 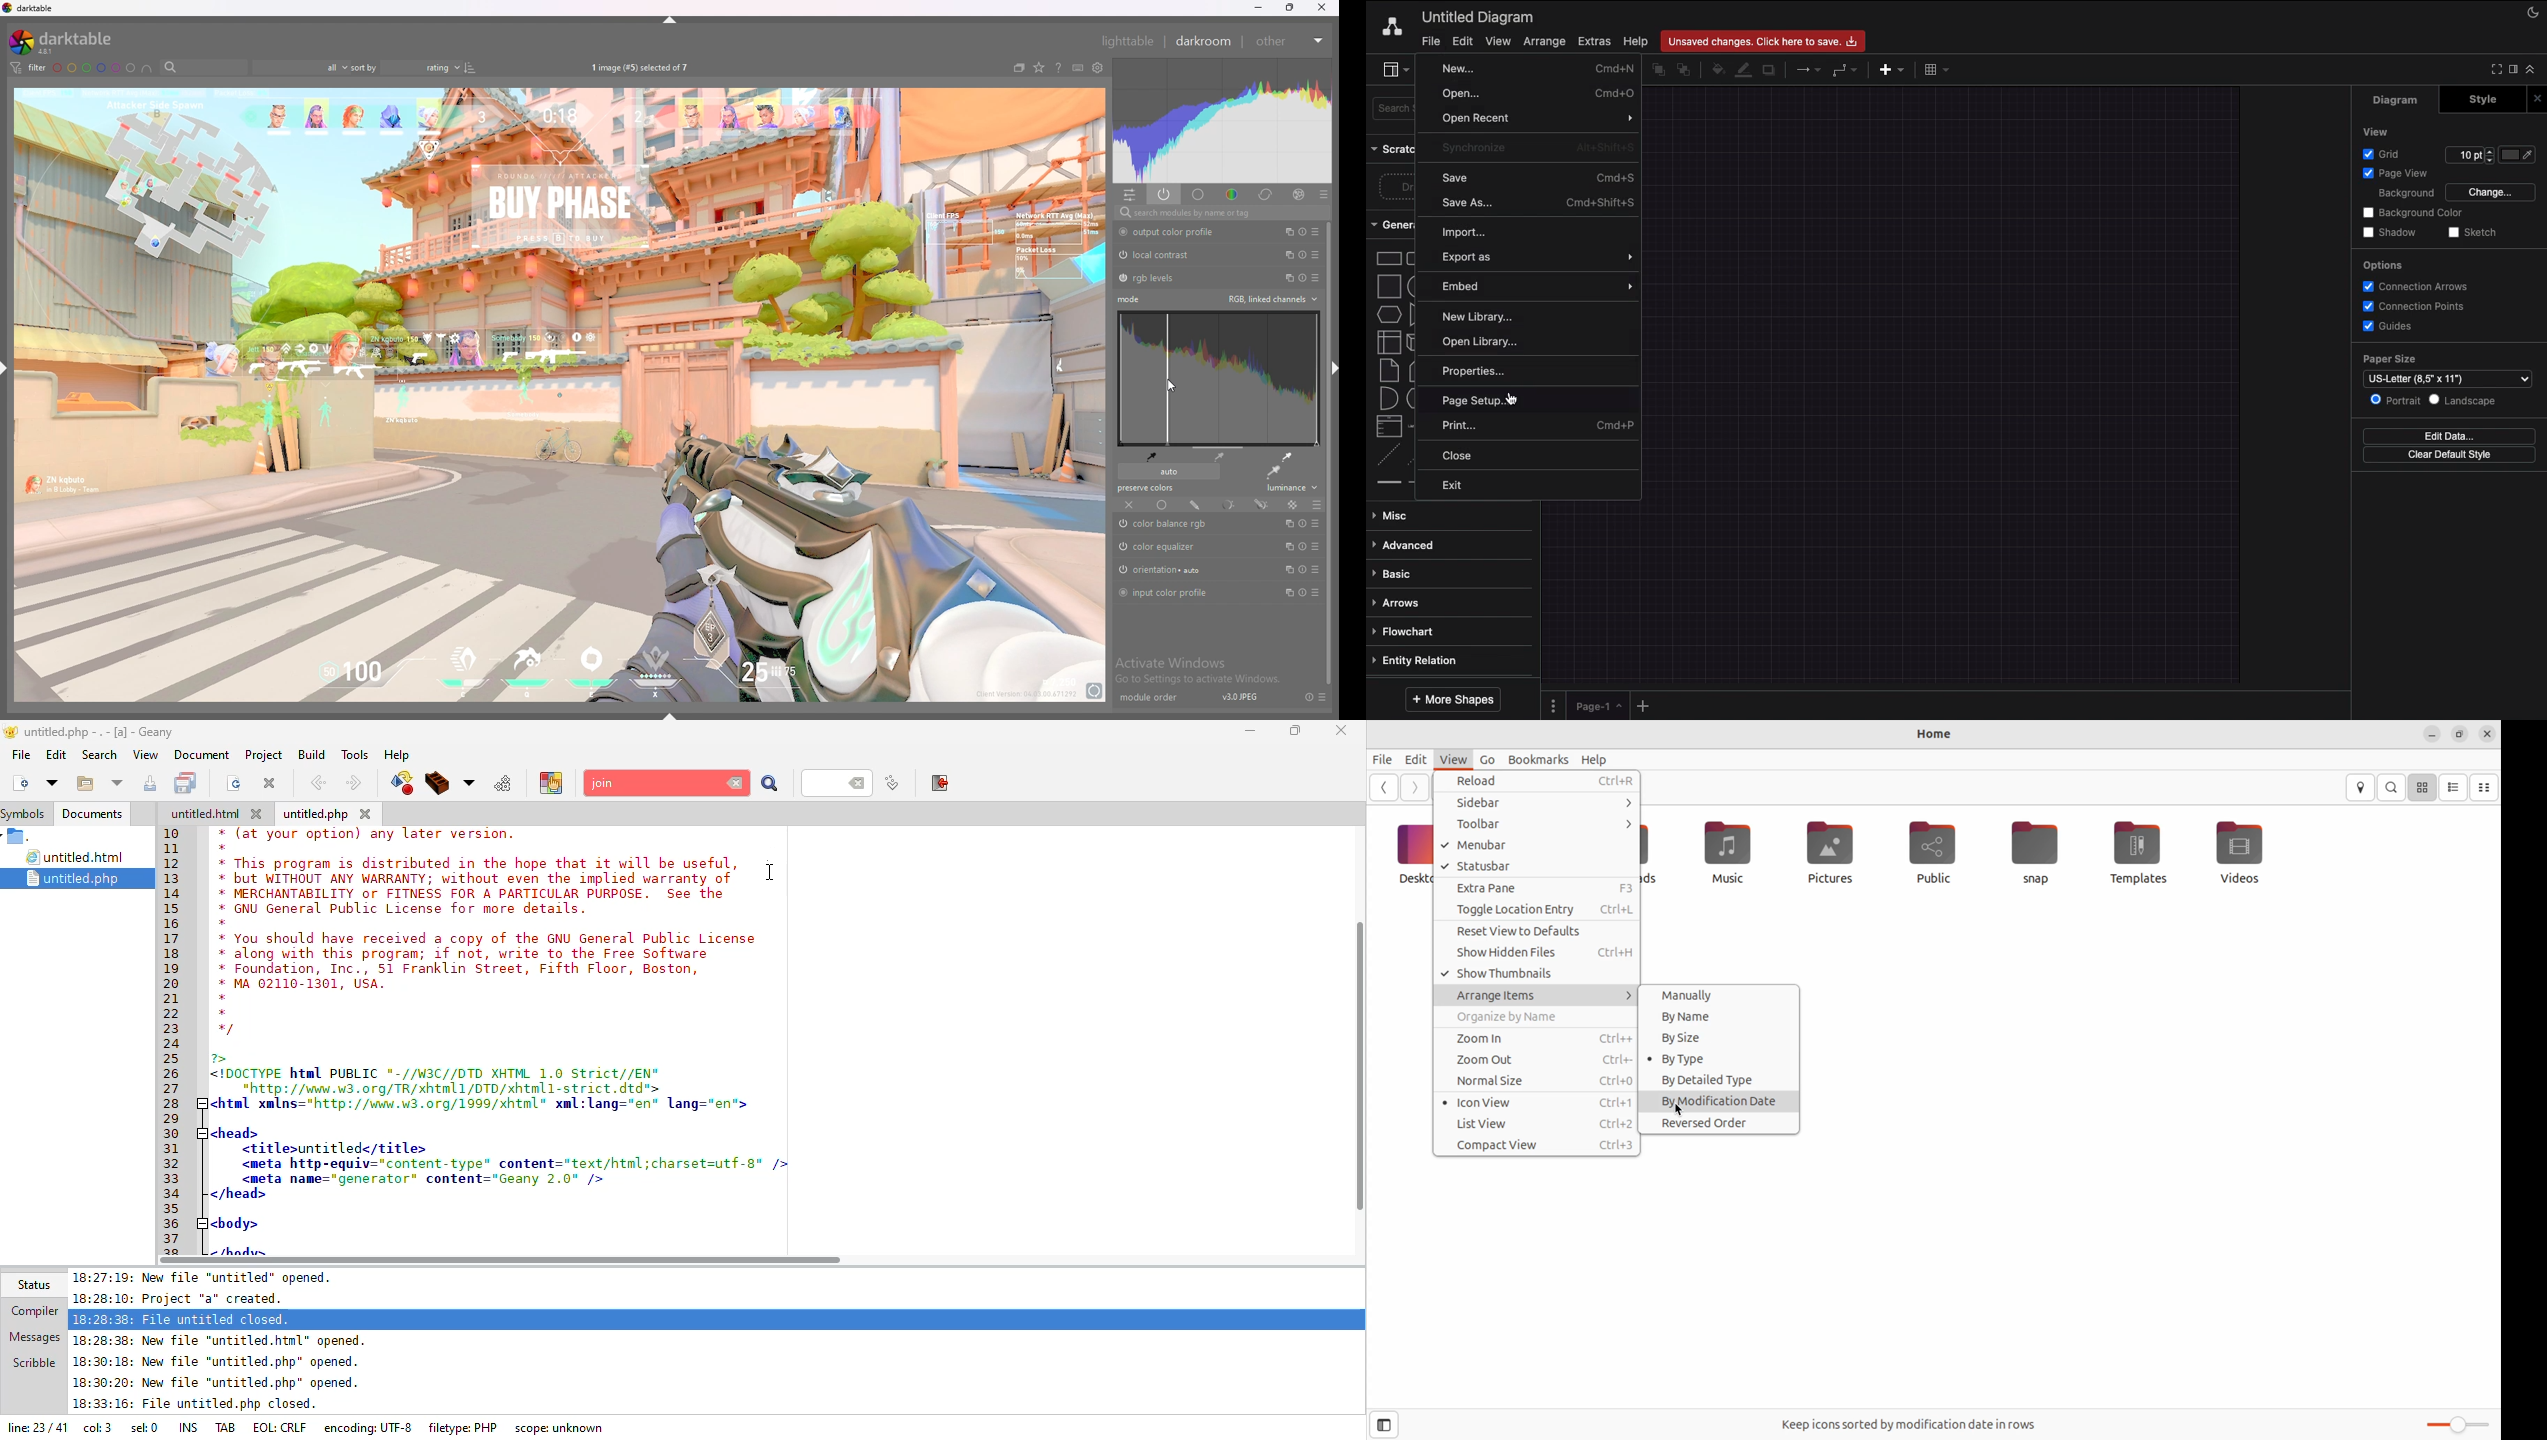 I want to click on Page setup, so click(x=1480, y=398).